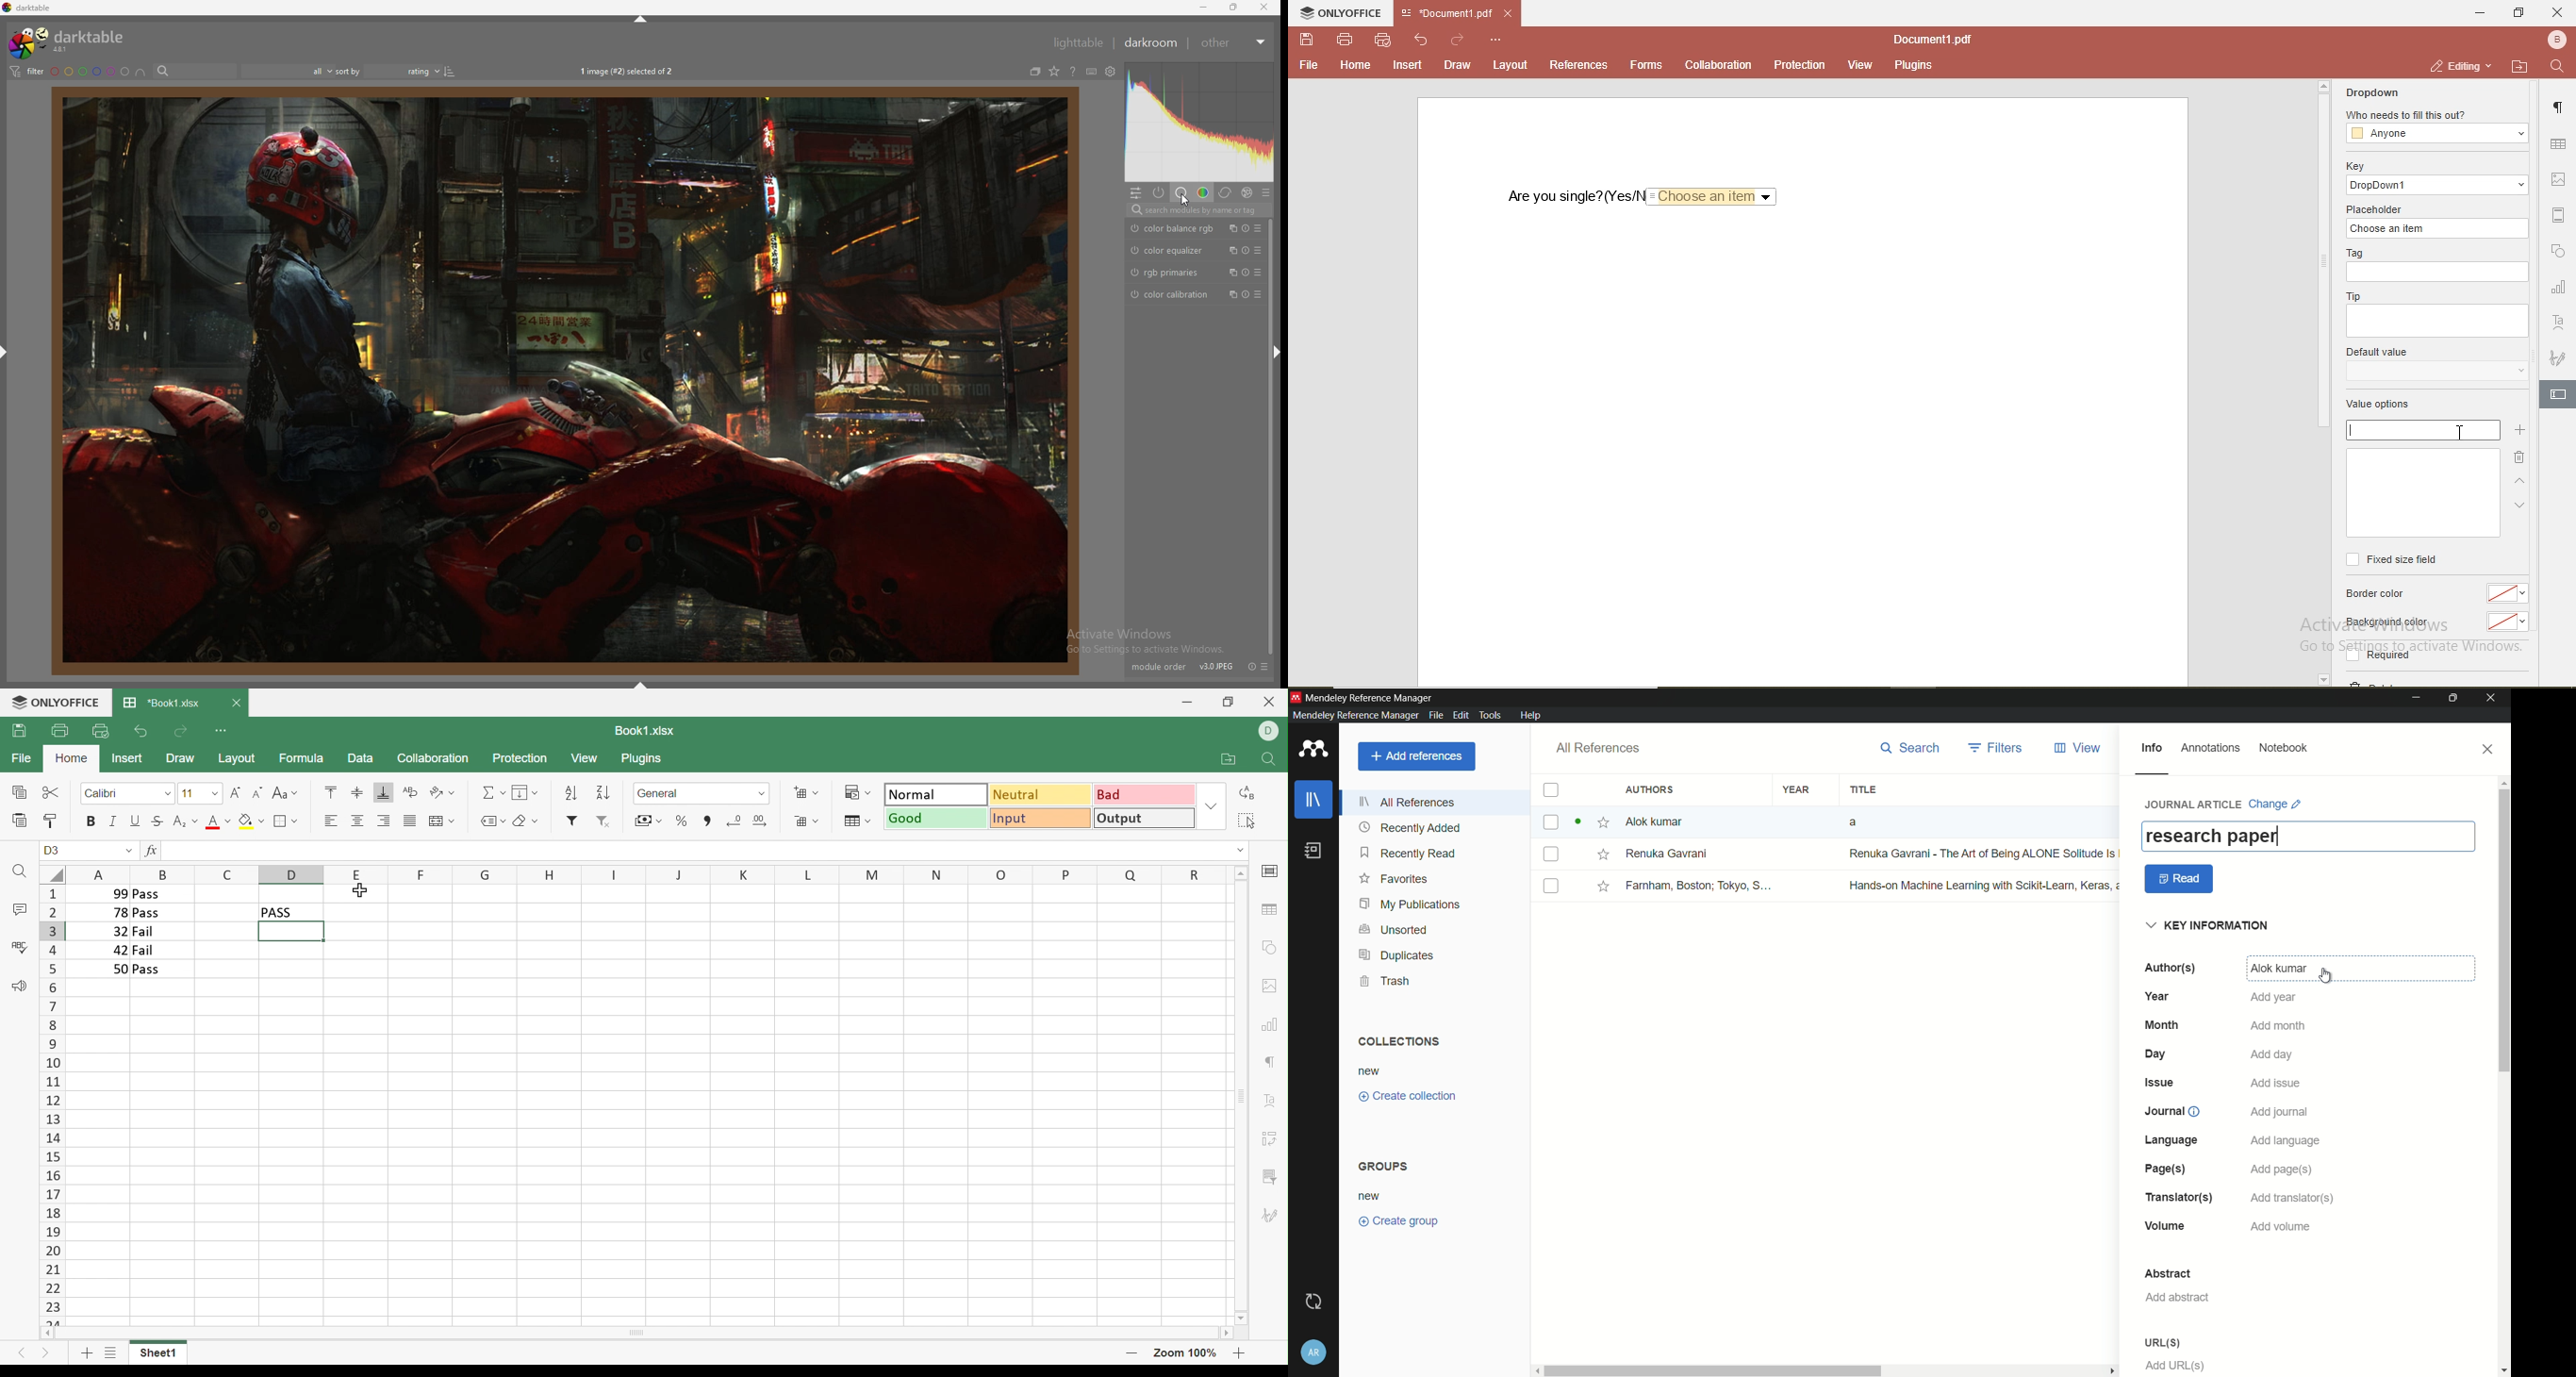  Describe the element at coordinates (2456, 698) in the screenshot. I see `maximize` at that location.